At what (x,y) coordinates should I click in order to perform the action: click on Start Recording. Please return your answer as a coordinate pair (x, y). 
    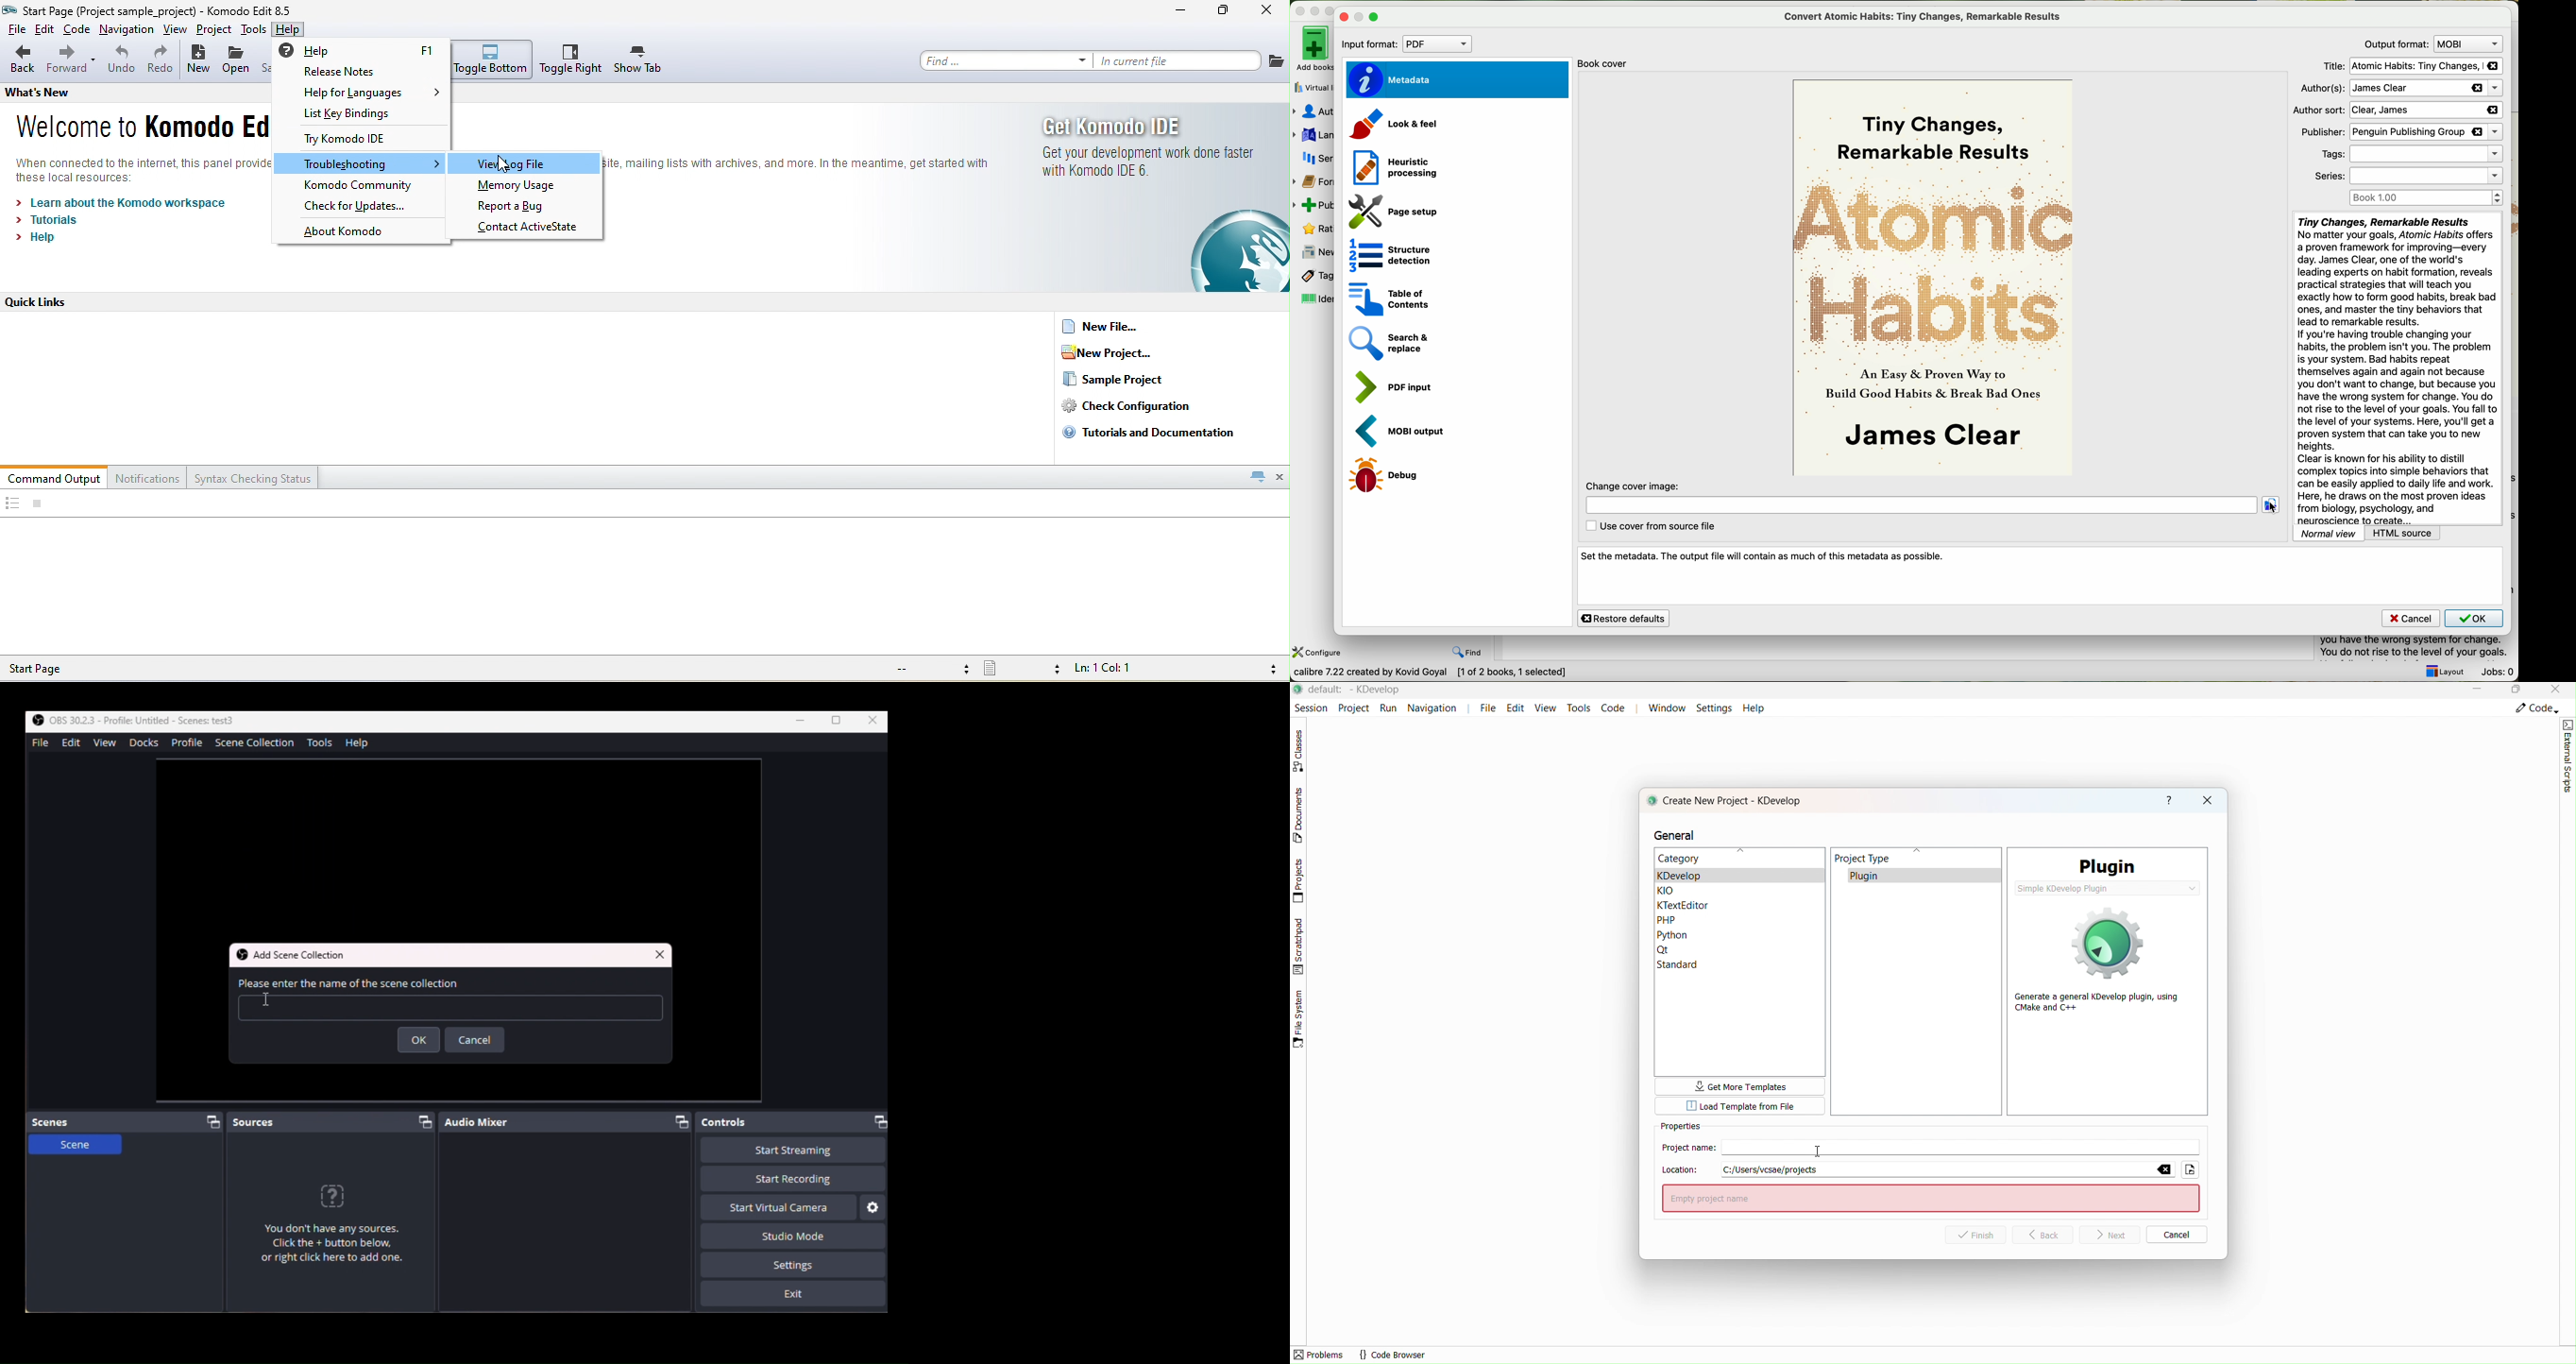
    Looking at the image, I should click on (792, 1180).